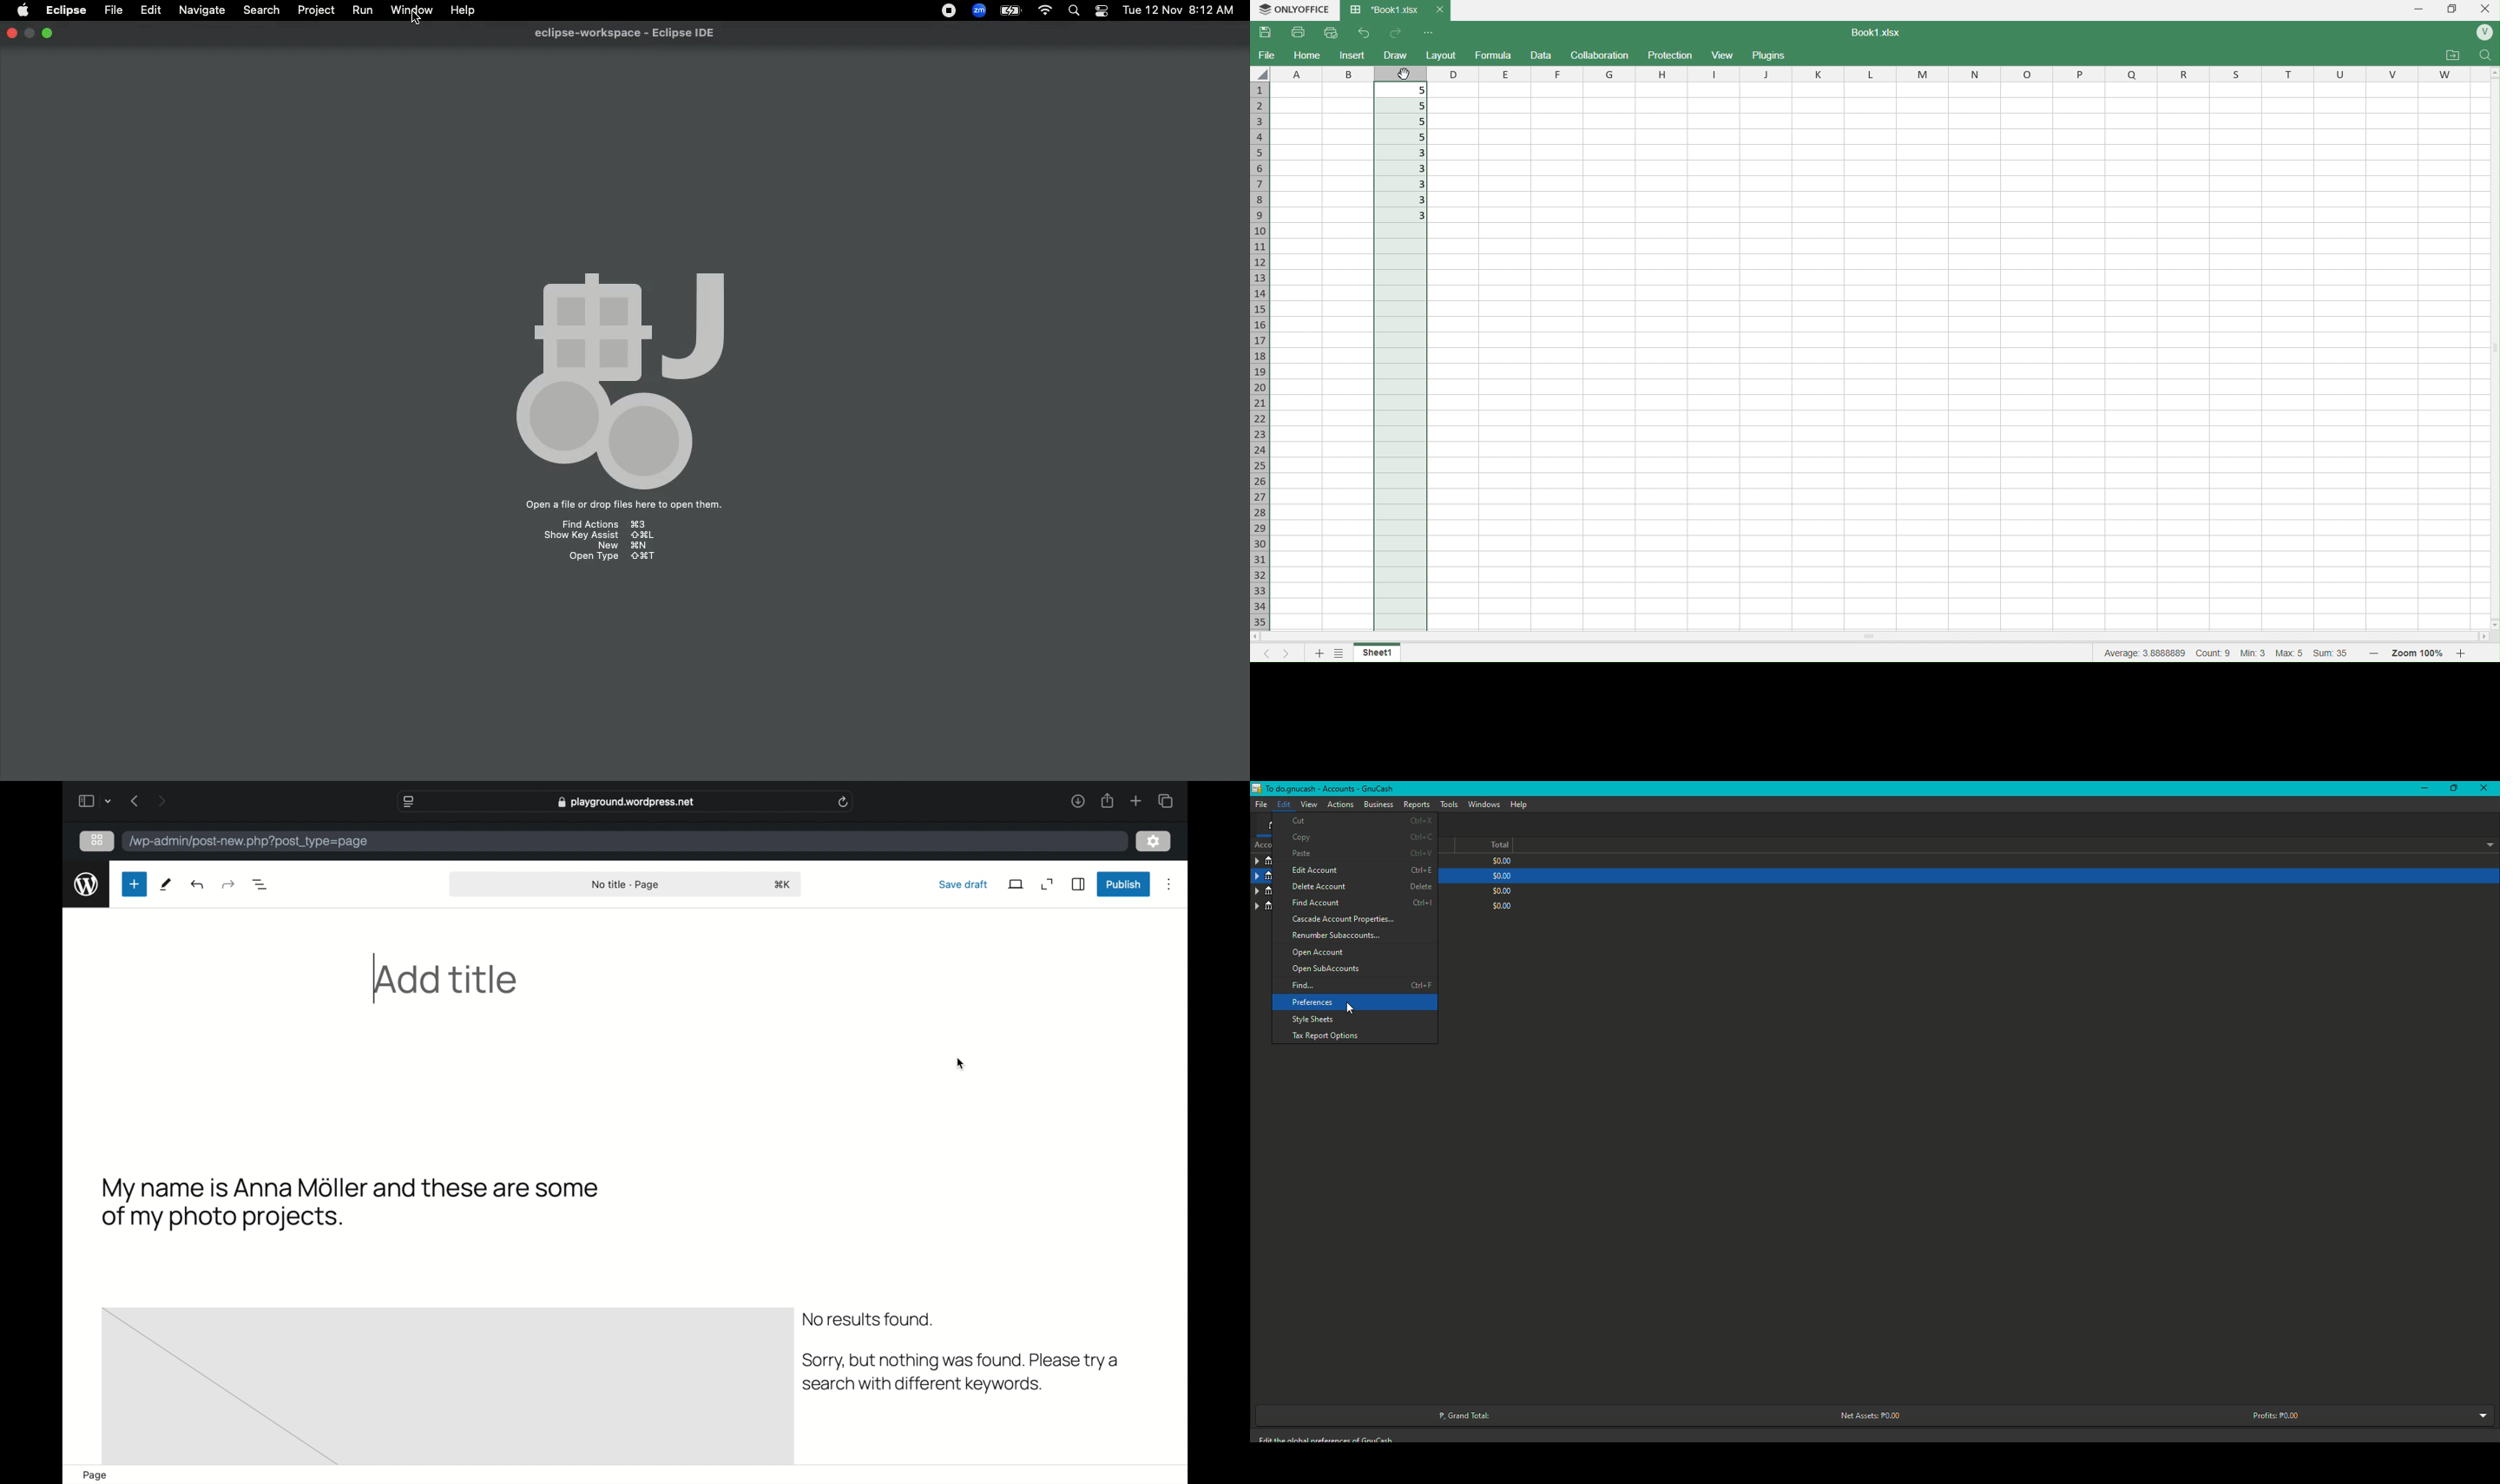 Image resolution: width=2520 pixels, height=1484 pixels. What do you see at coordinates (964, 884) in the screenshot?
I see `save draft` at bounding box center [964, 884].